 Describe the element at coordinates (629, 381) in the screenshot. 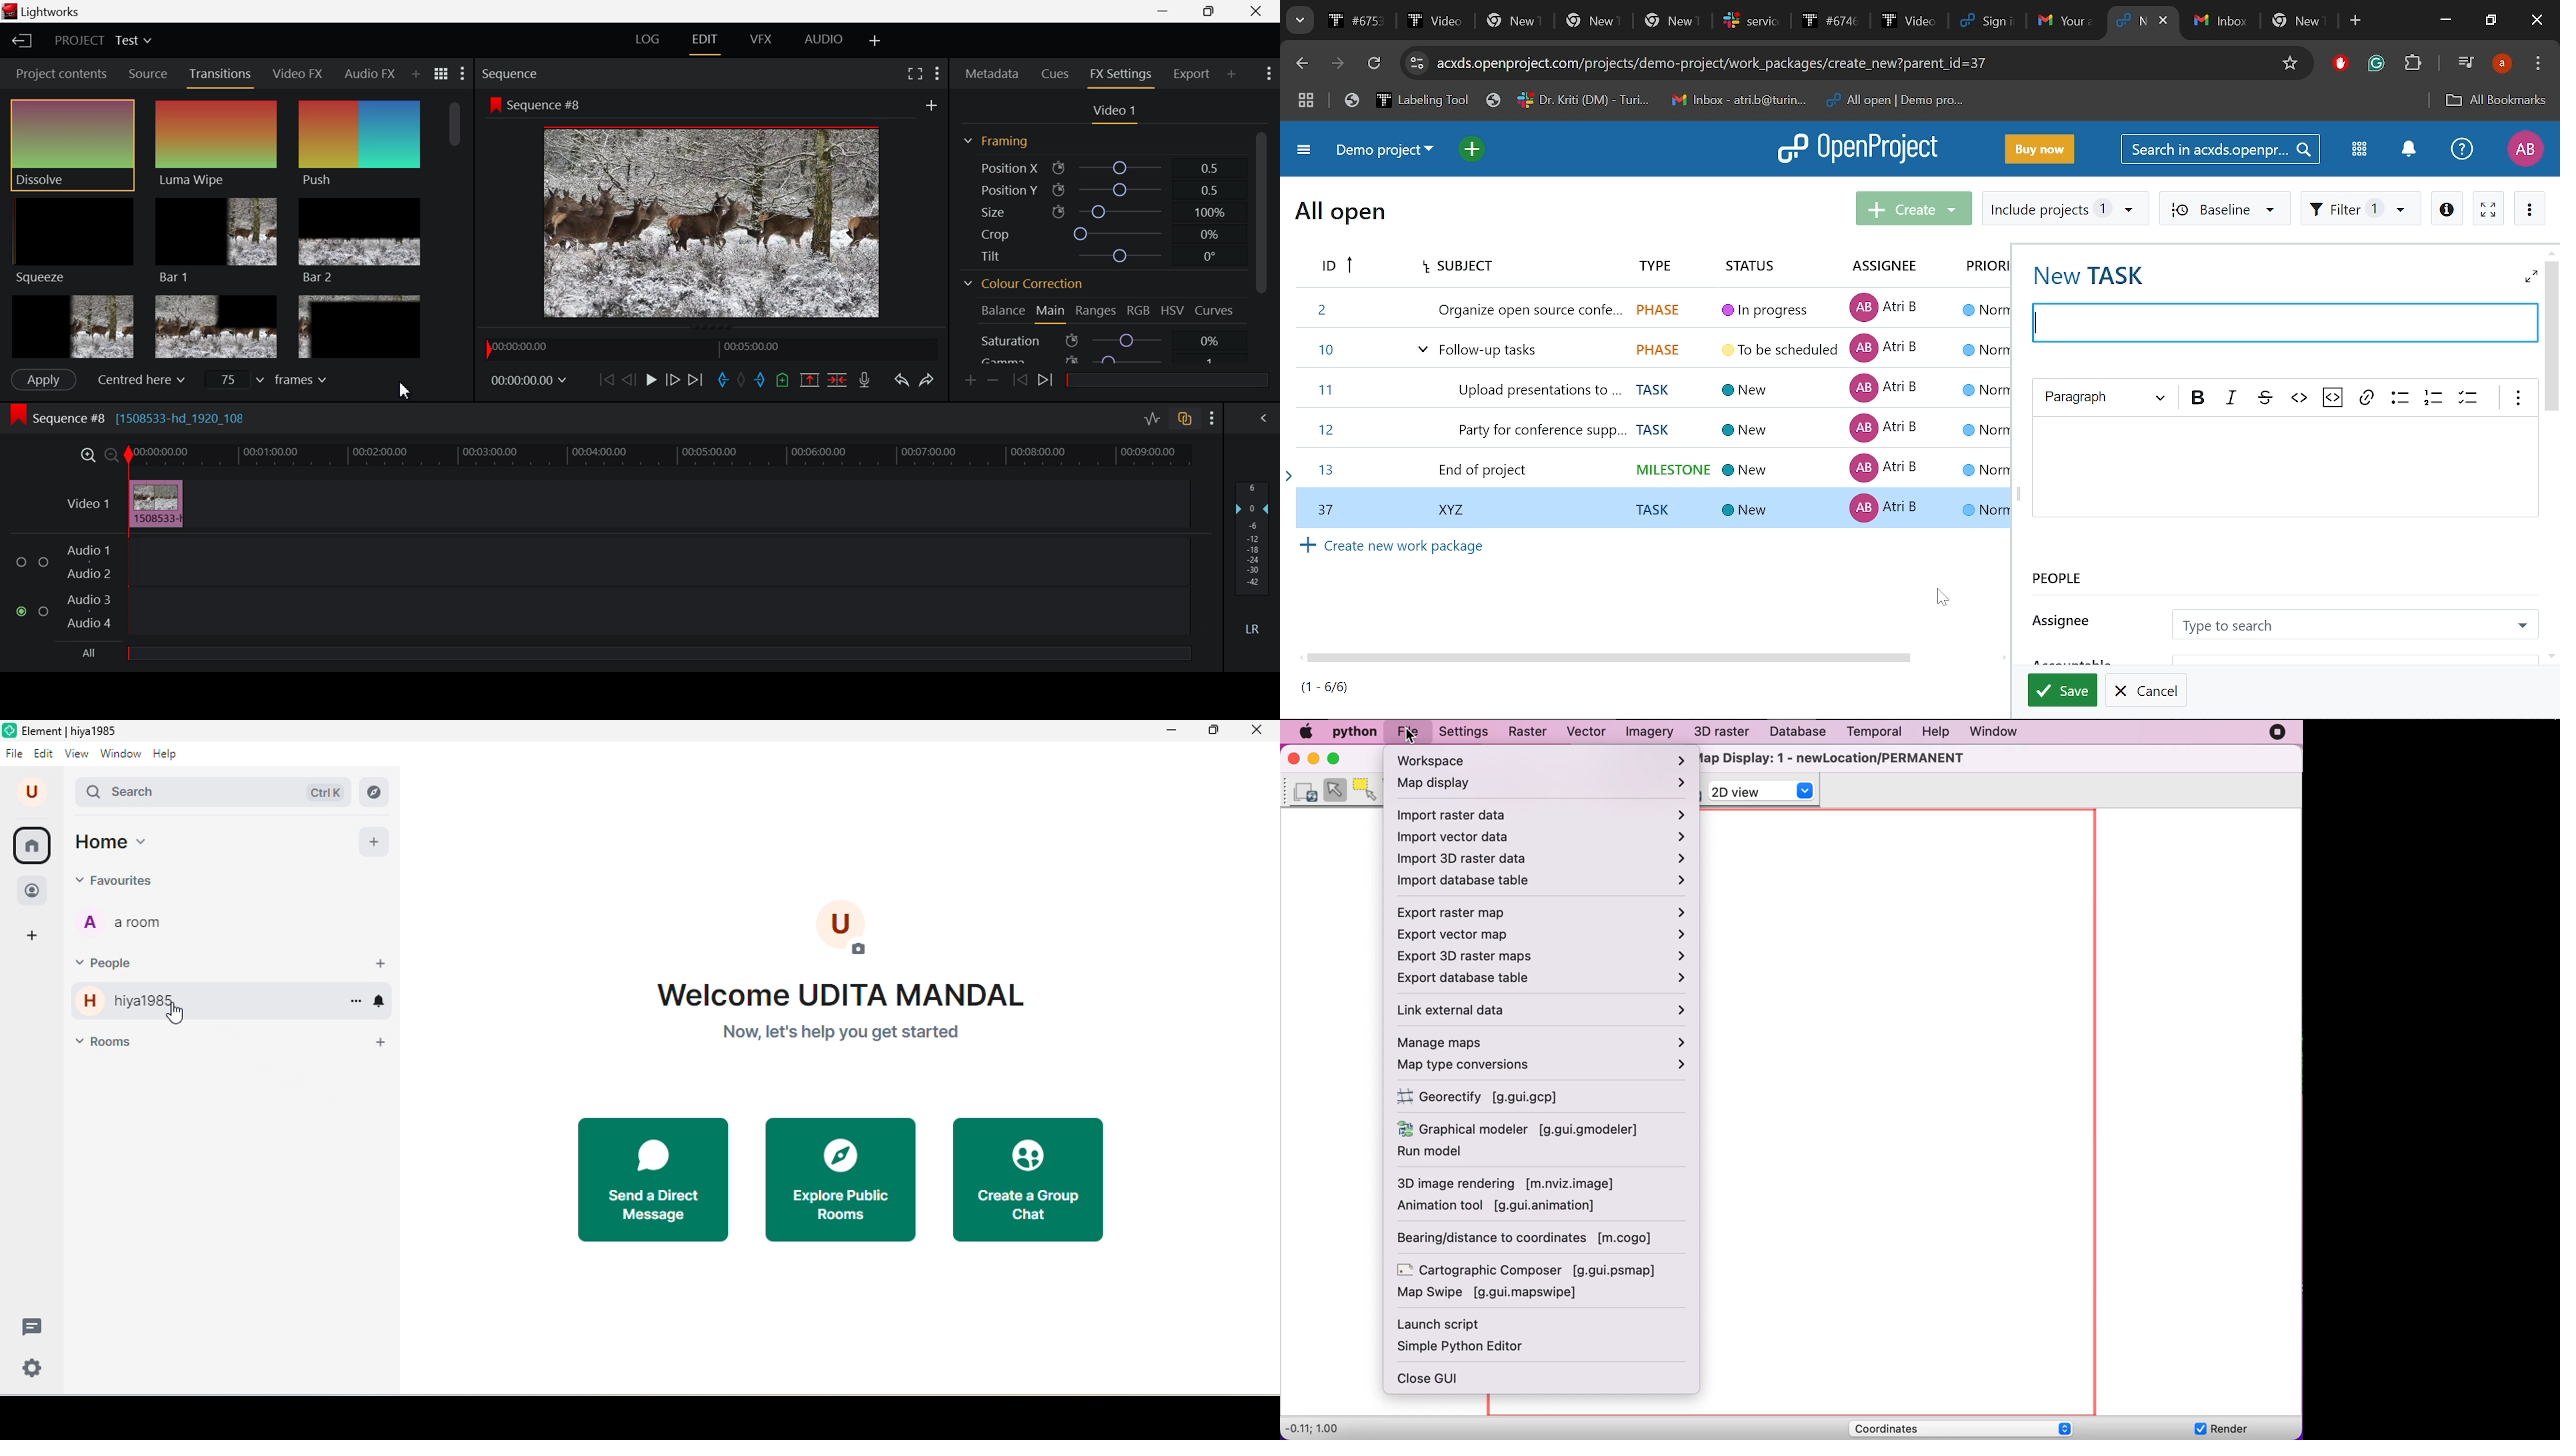

I see `Go Back` at that location.